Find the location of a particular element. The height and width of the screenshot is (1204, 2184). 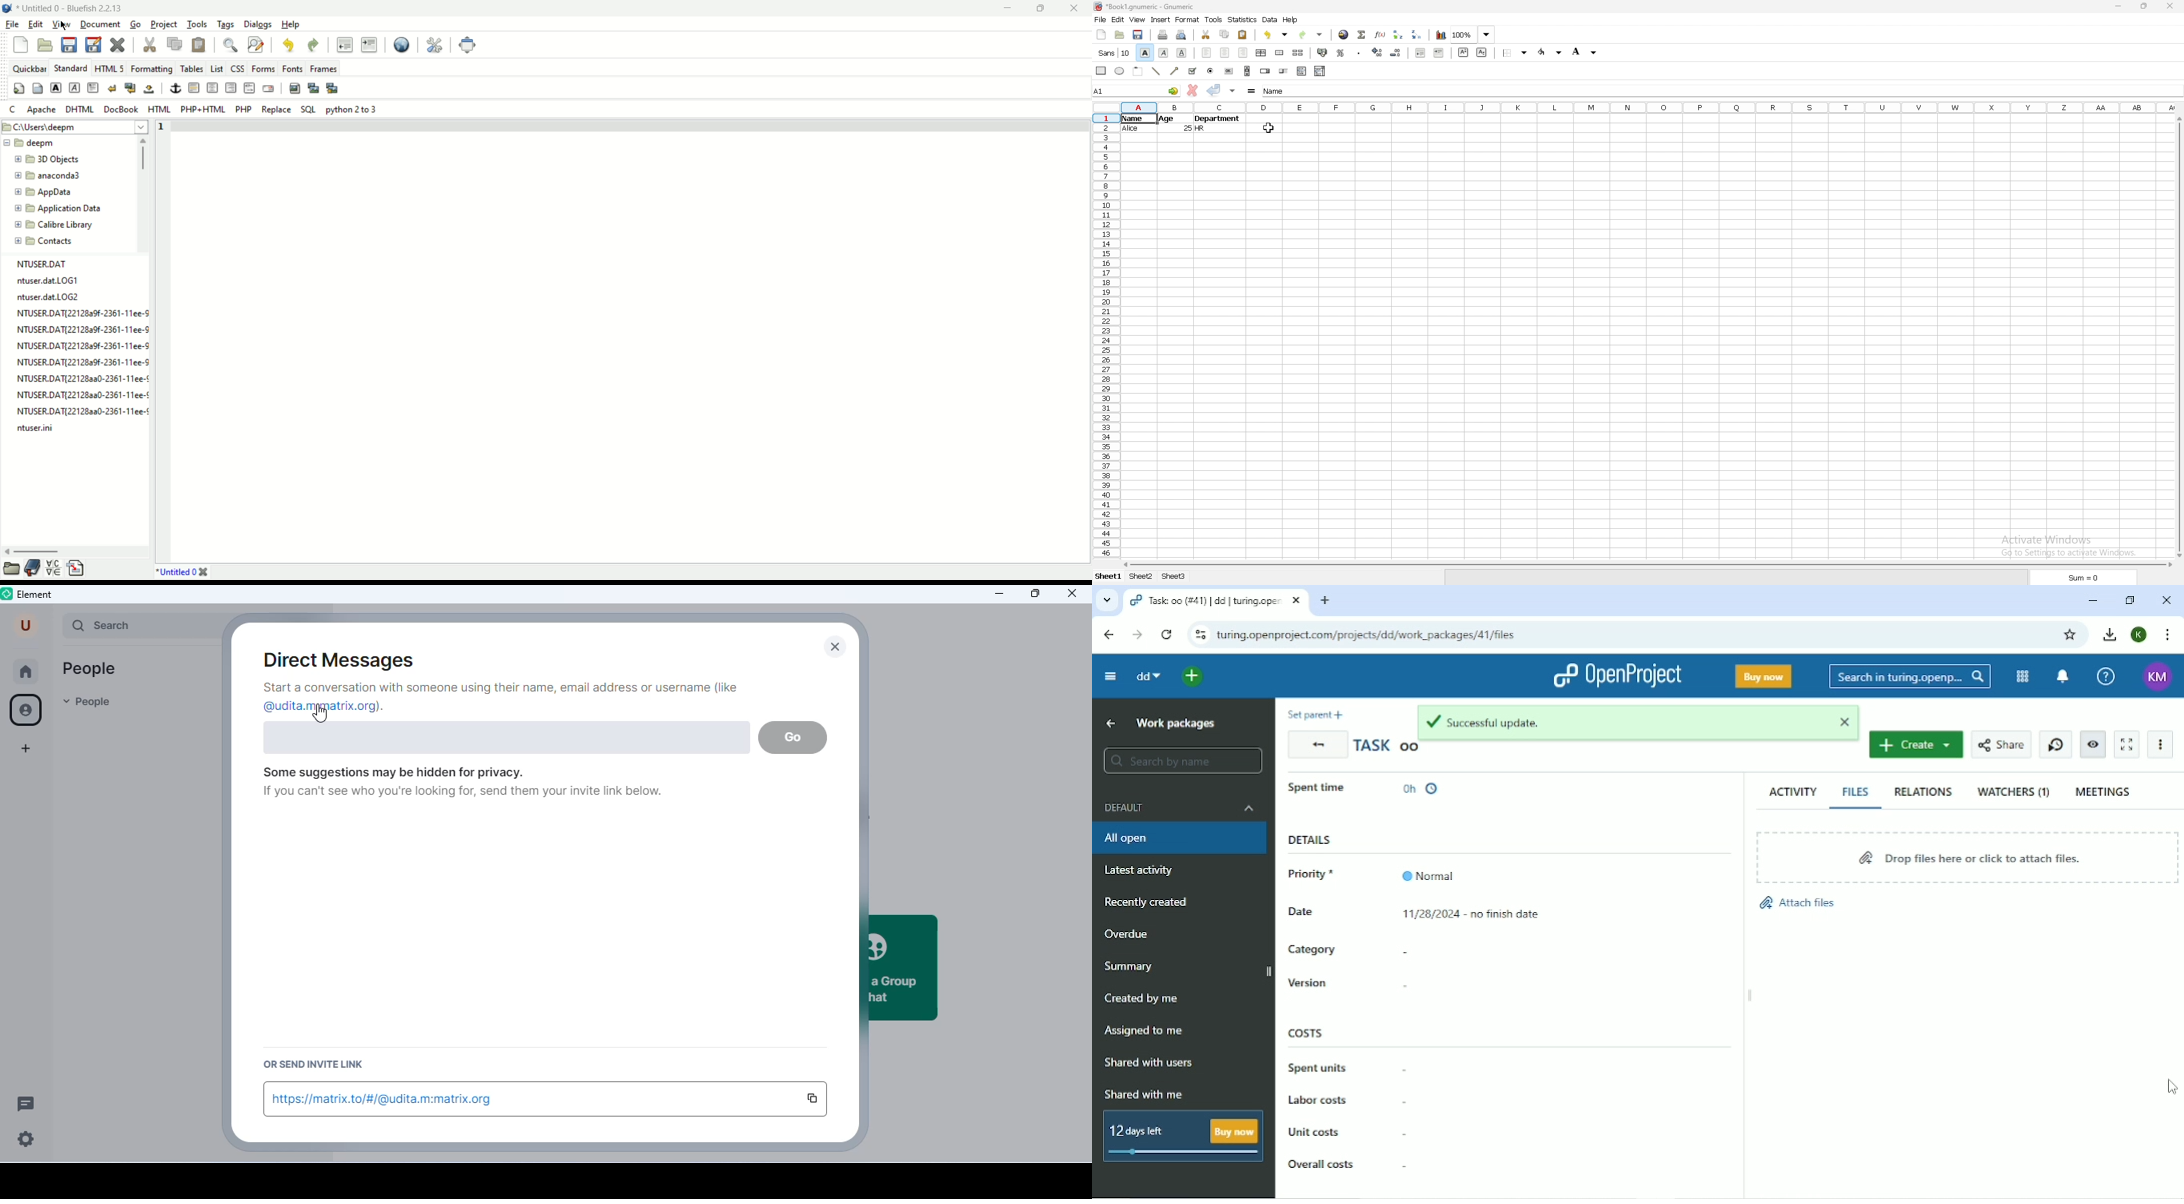

direct messages is located at coordinates (345, 660).